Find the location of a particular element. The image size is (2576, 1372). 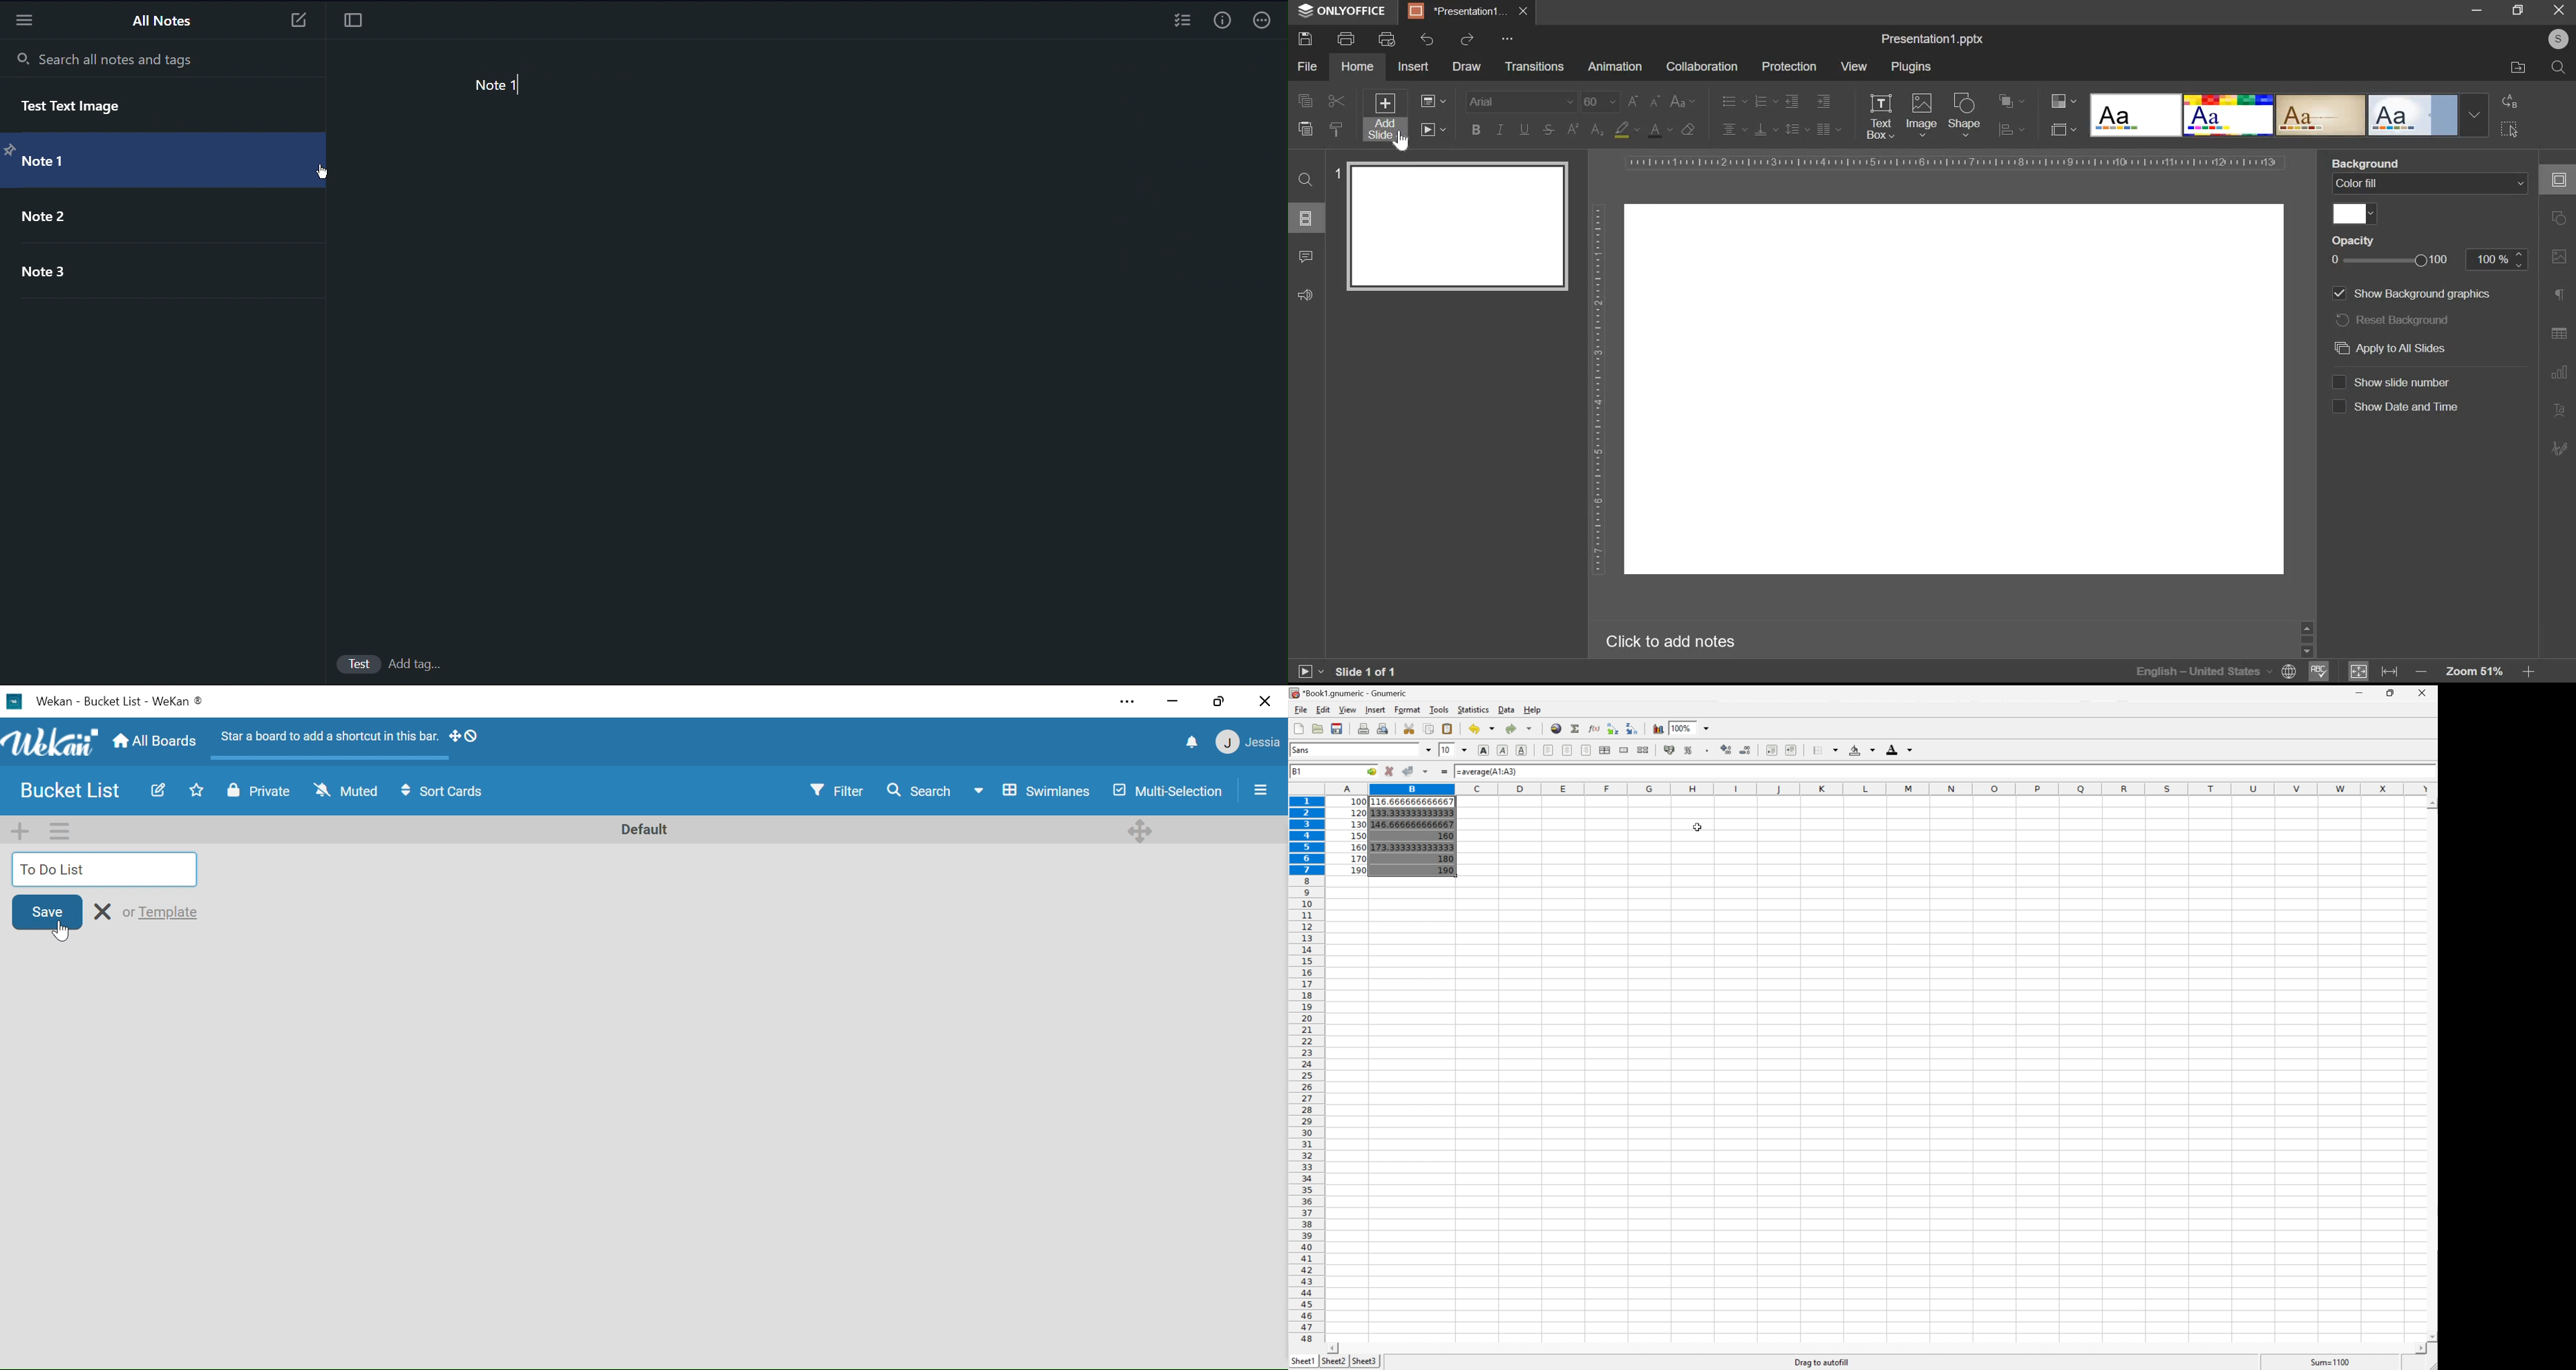

slide settings is located at coordinates (2563, 180).